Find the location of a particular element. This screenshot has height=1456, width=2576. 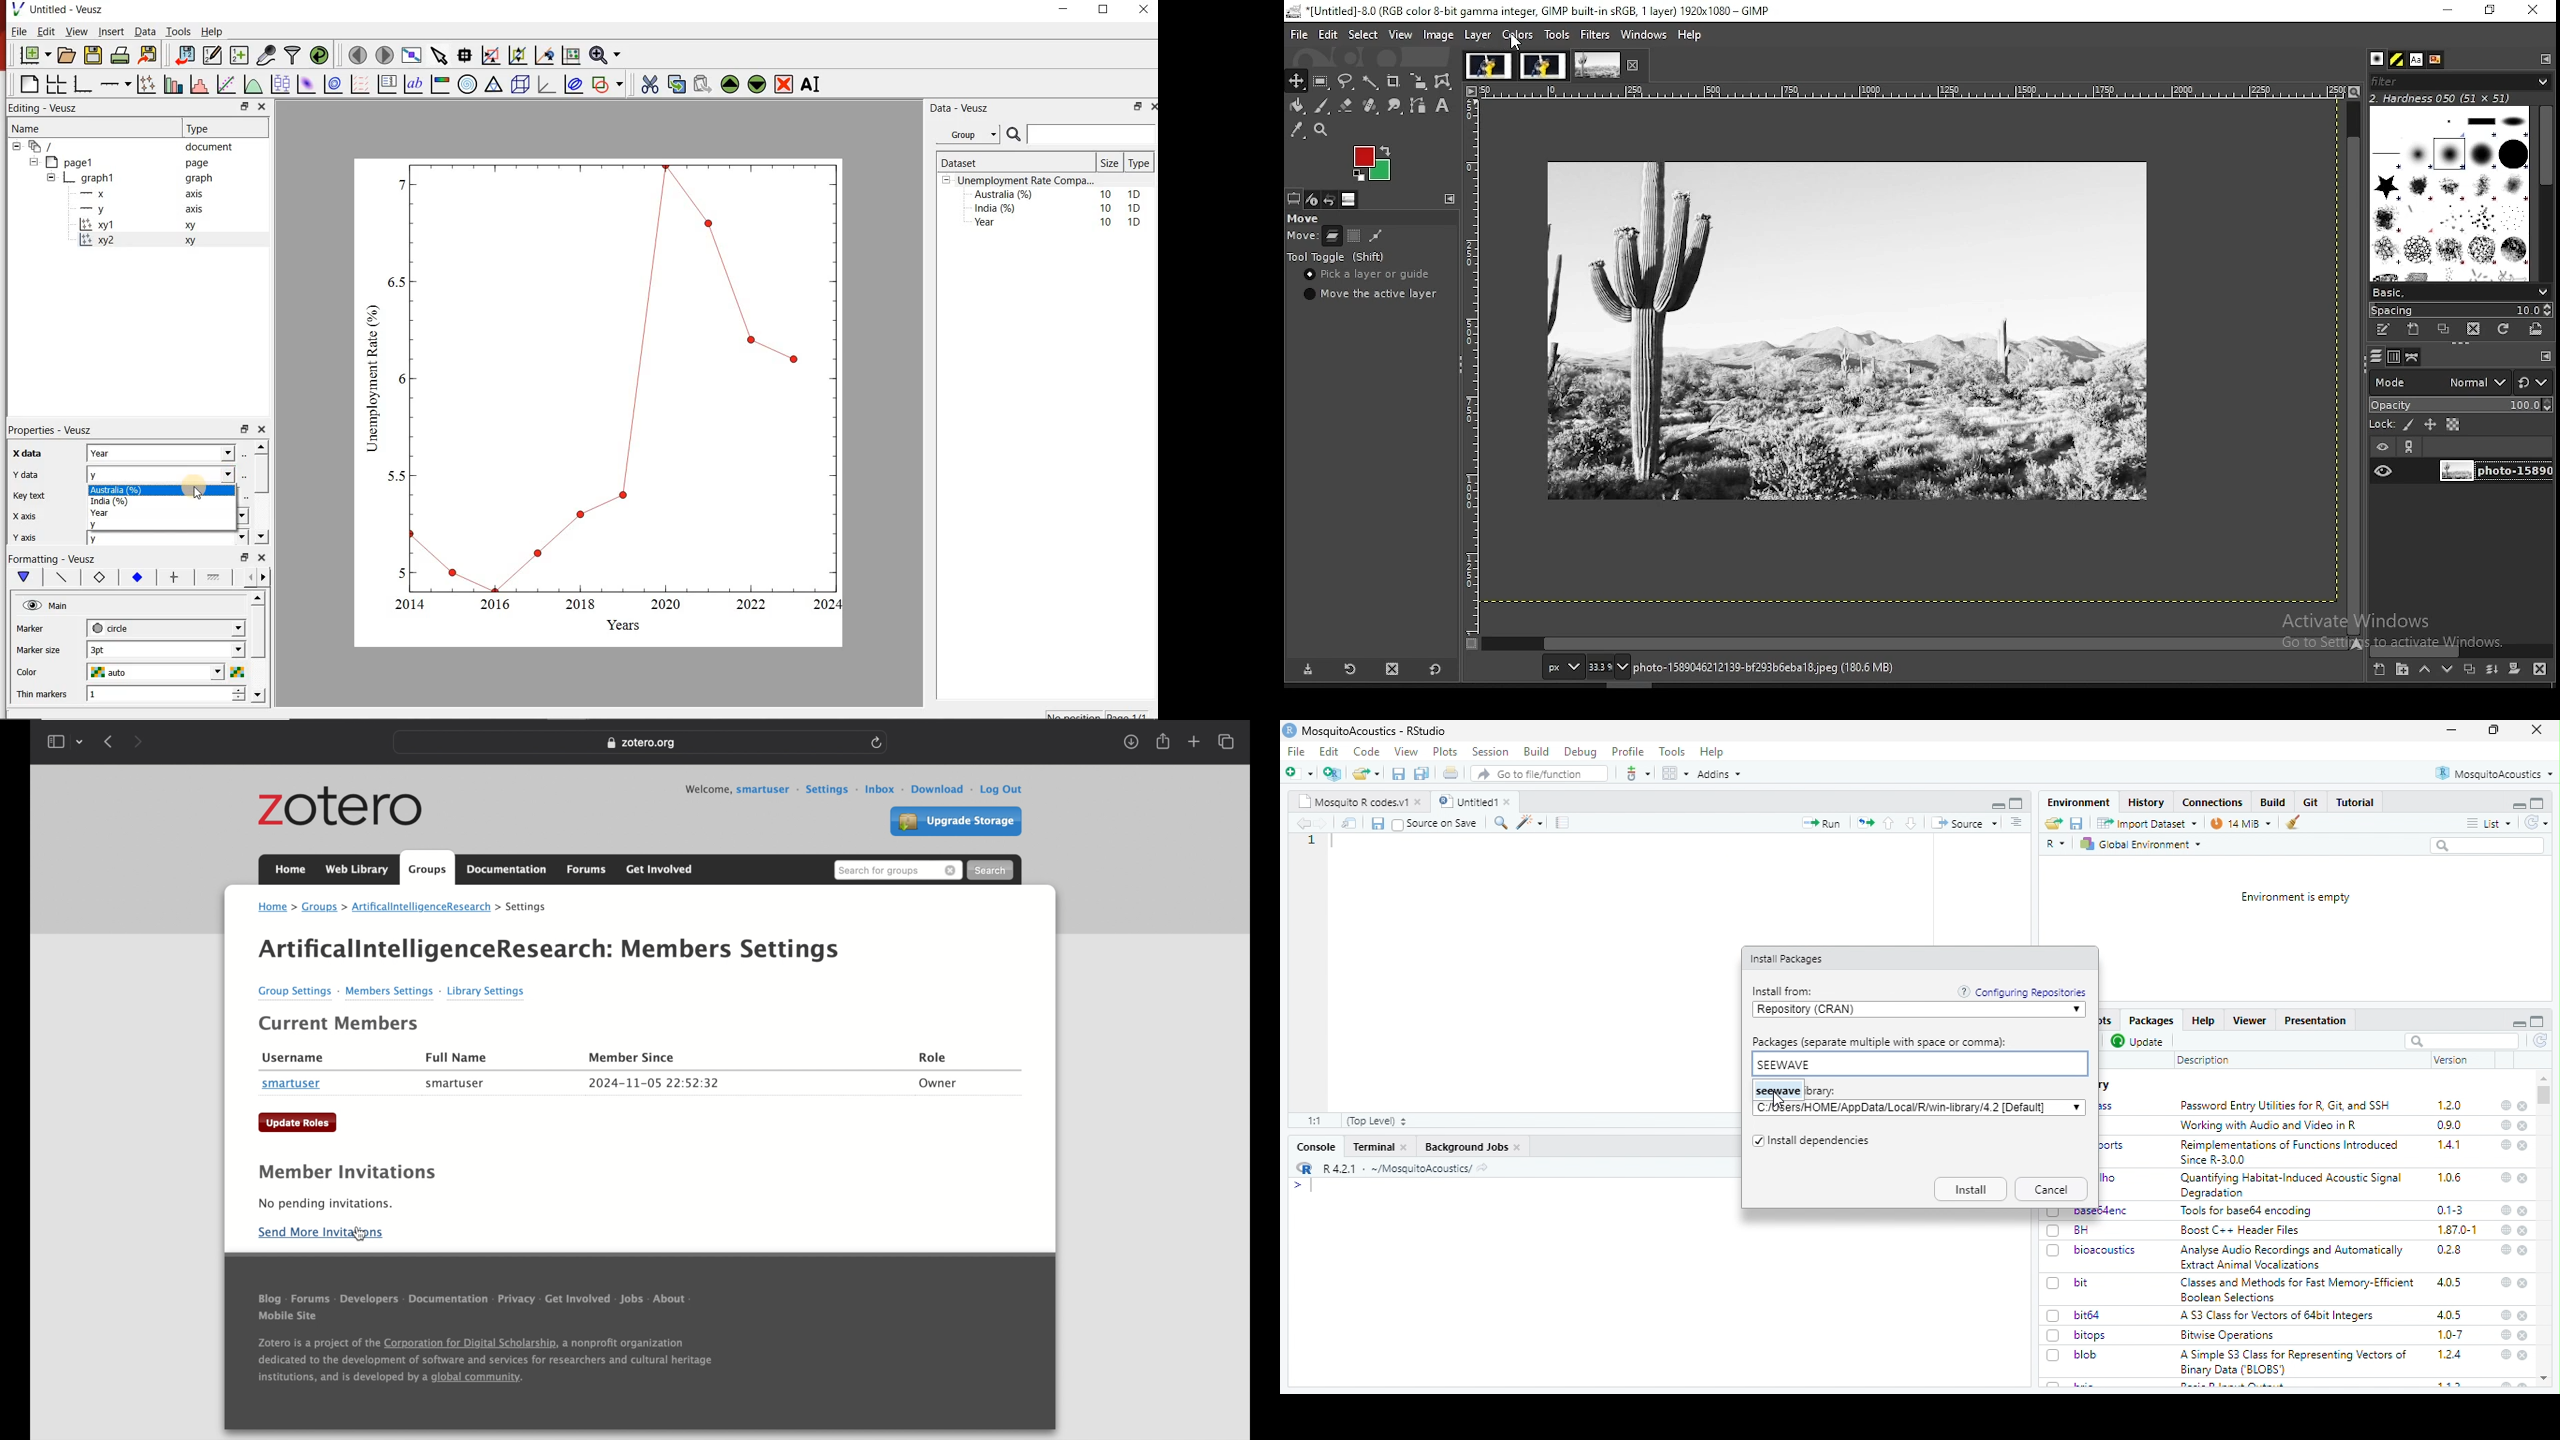

3d graphs is located at coordinates (546, 84).